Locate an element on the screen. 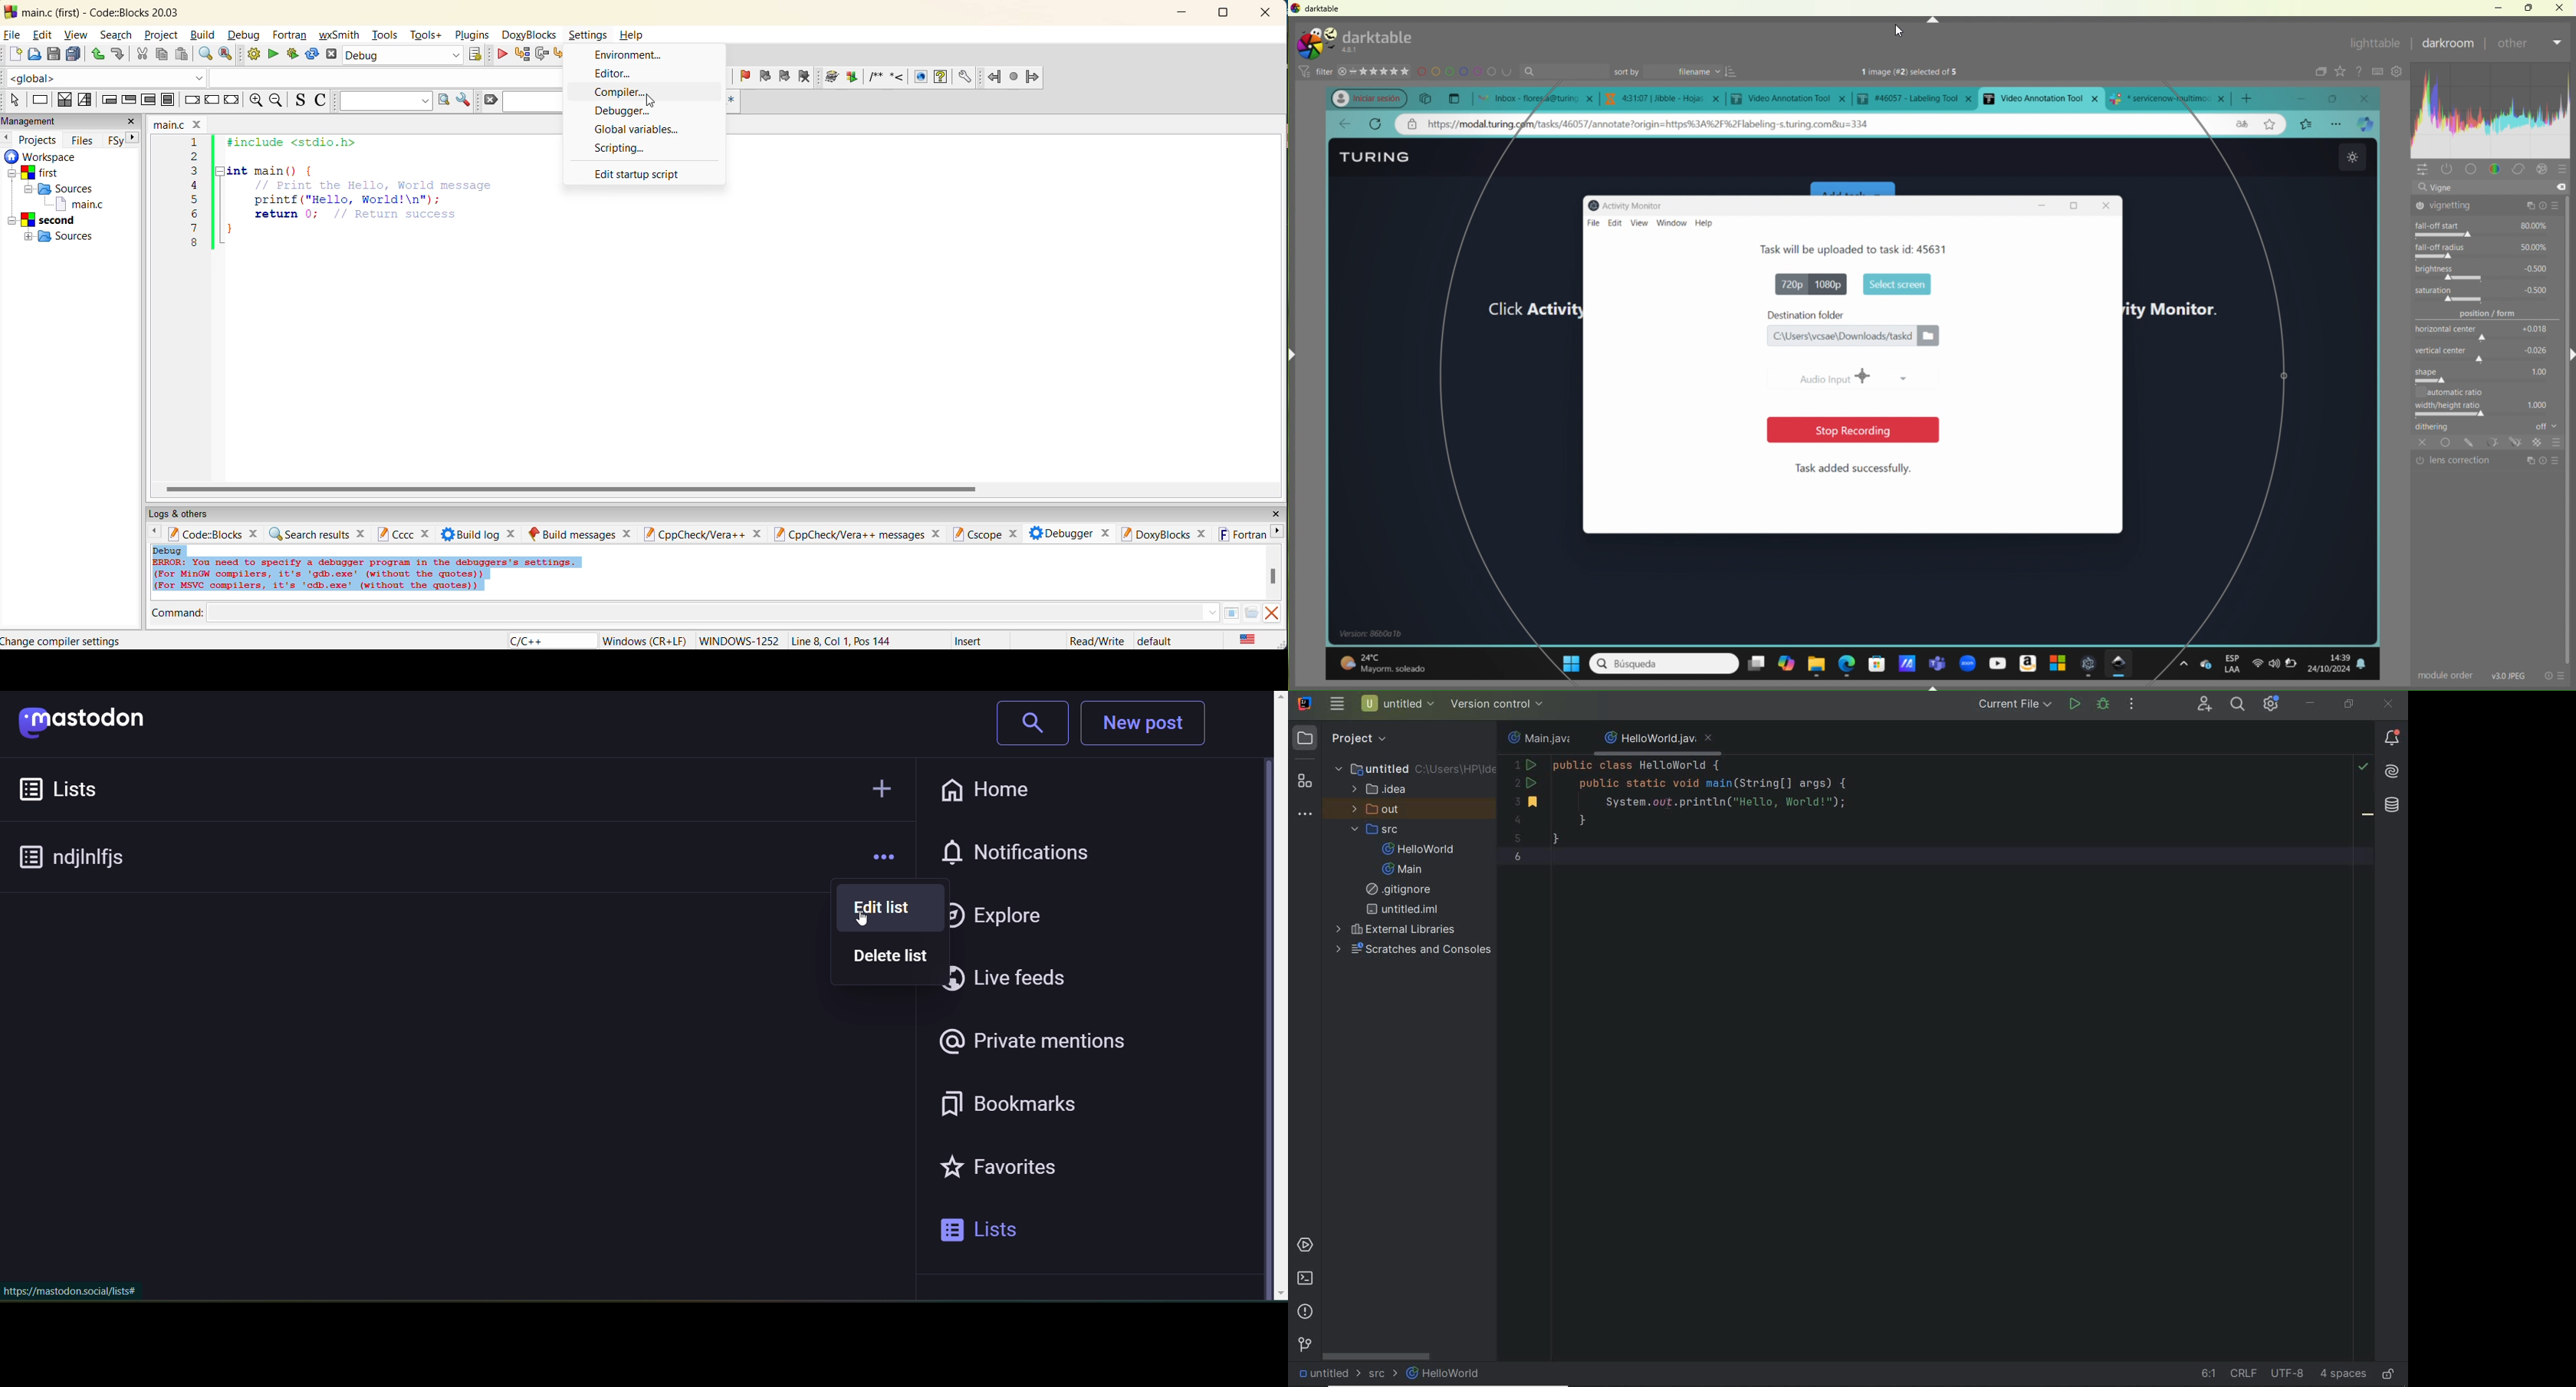 The height and width of the screenshot is (1400, 2576). minimize is located at coordinates (1183, 14).